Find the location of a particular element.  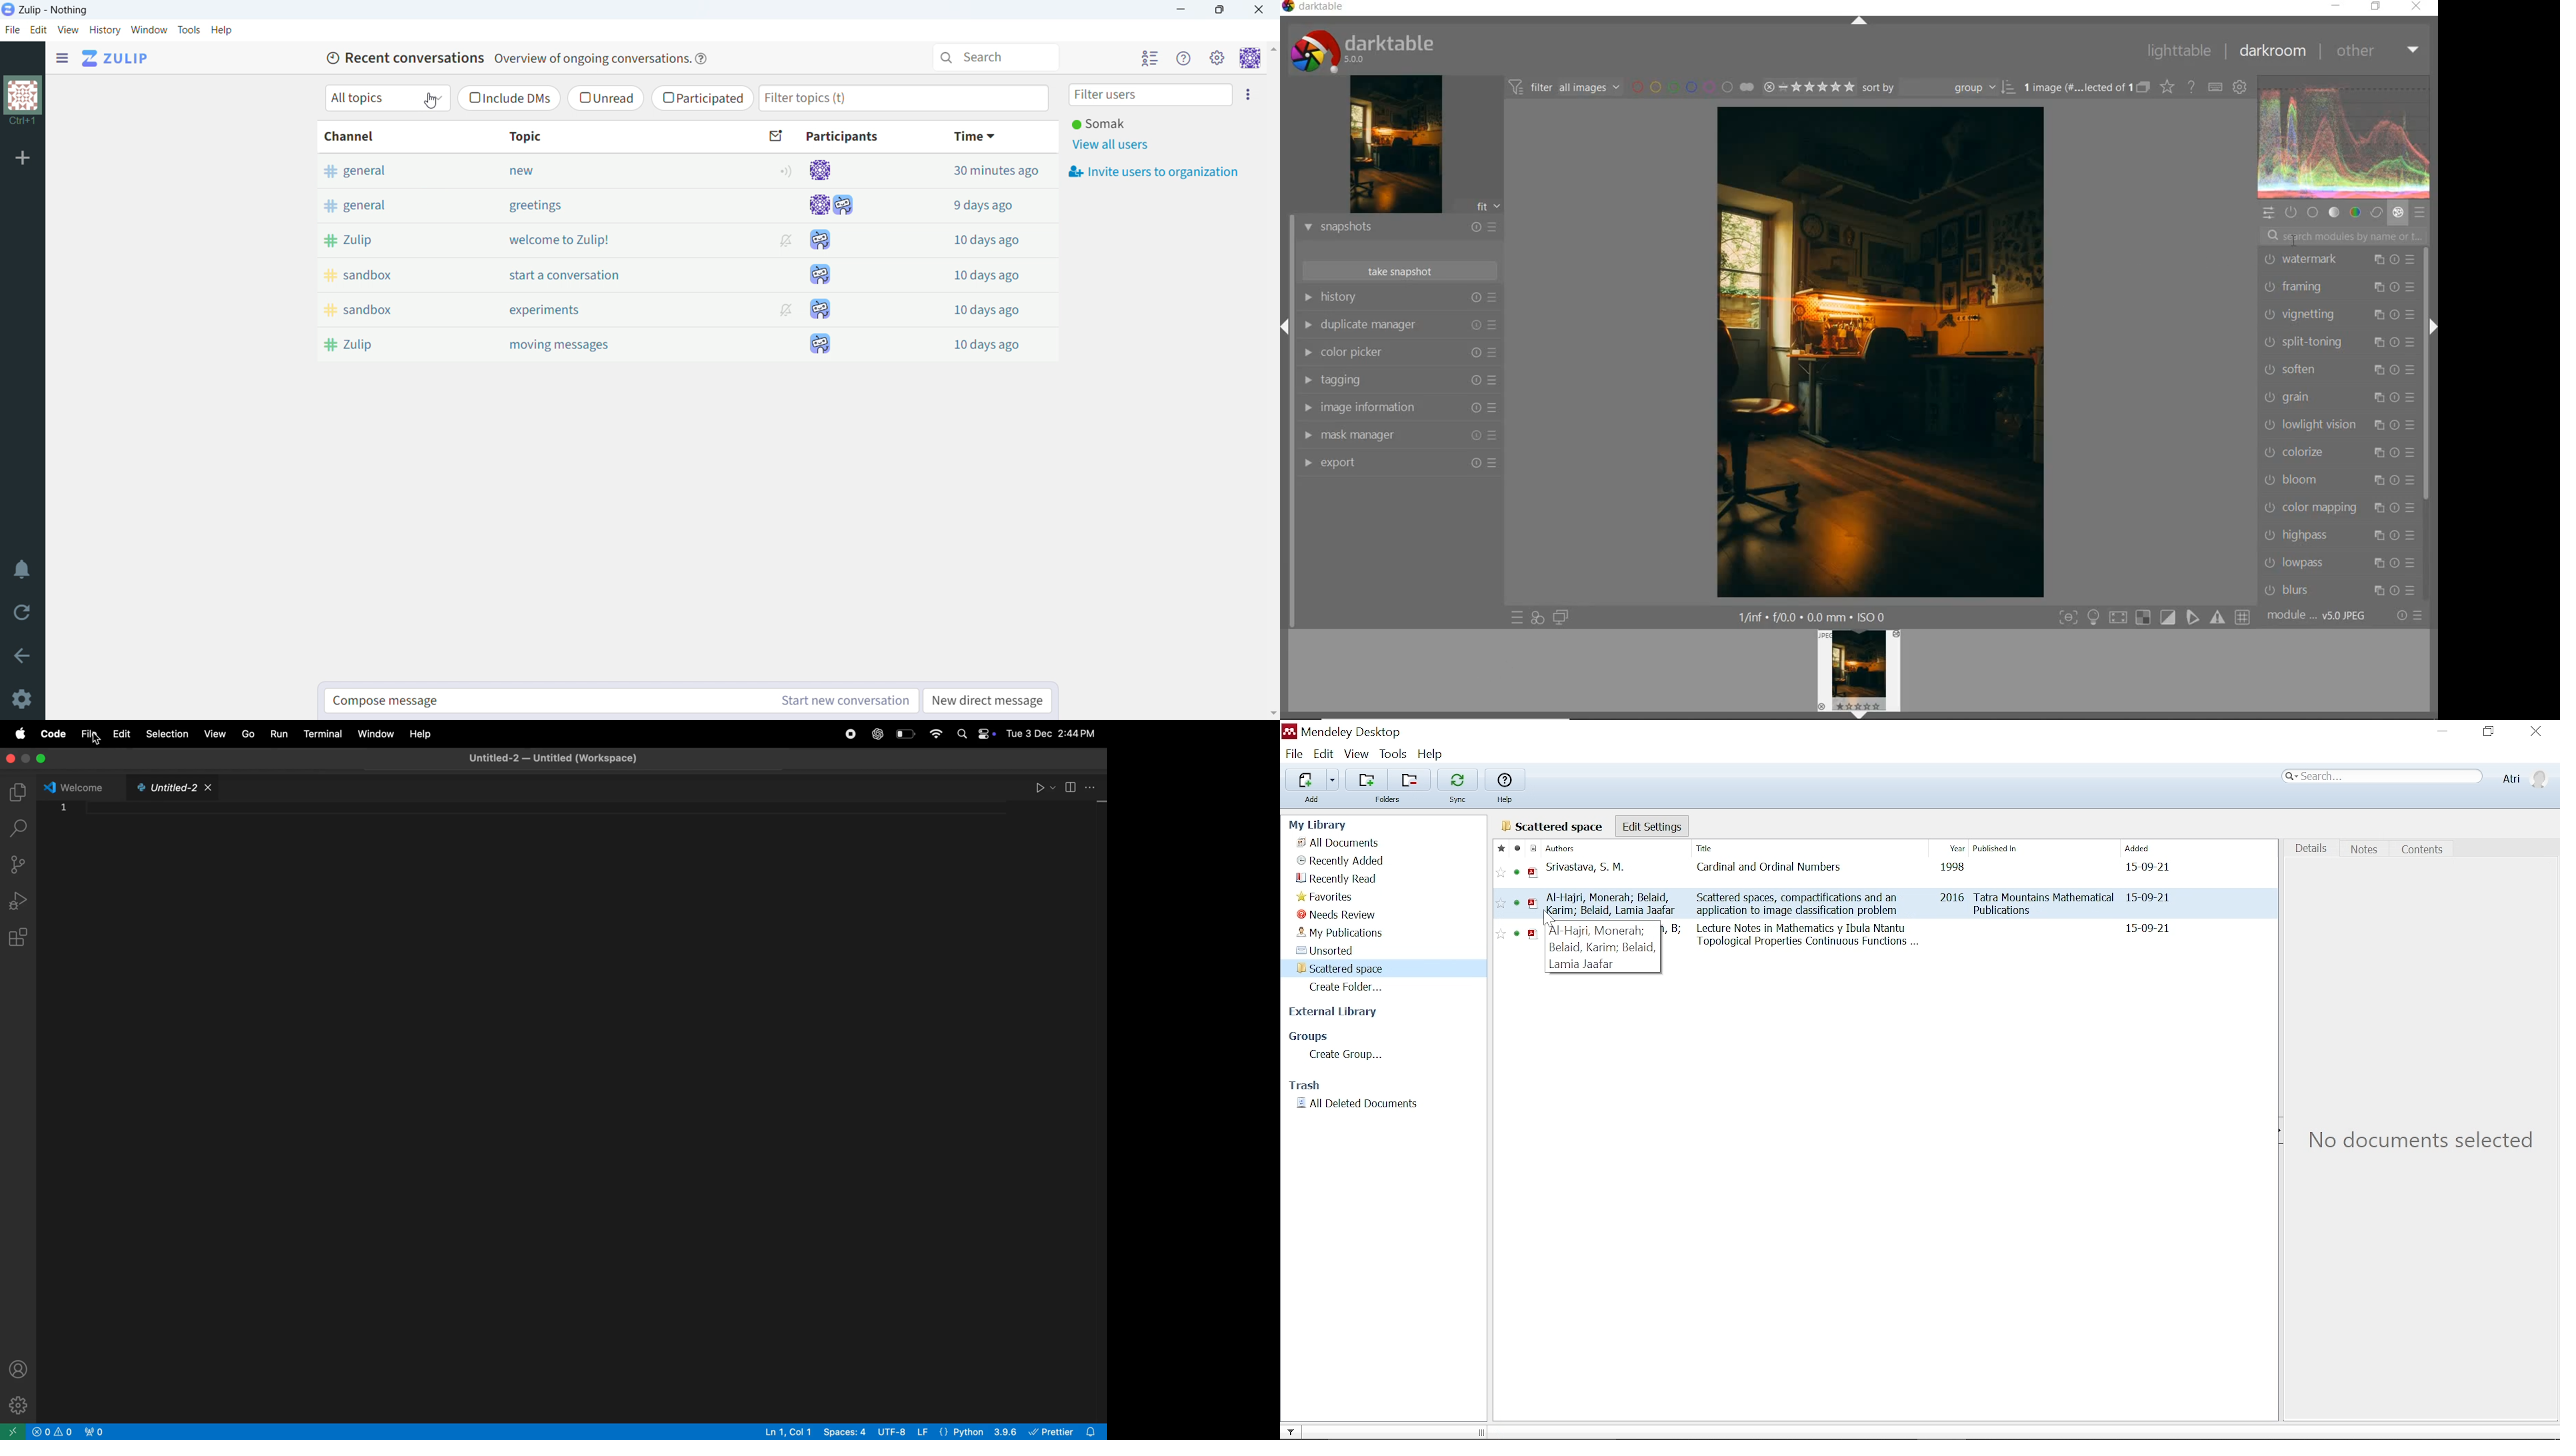

minimize is located at coordinates (1181, 9).